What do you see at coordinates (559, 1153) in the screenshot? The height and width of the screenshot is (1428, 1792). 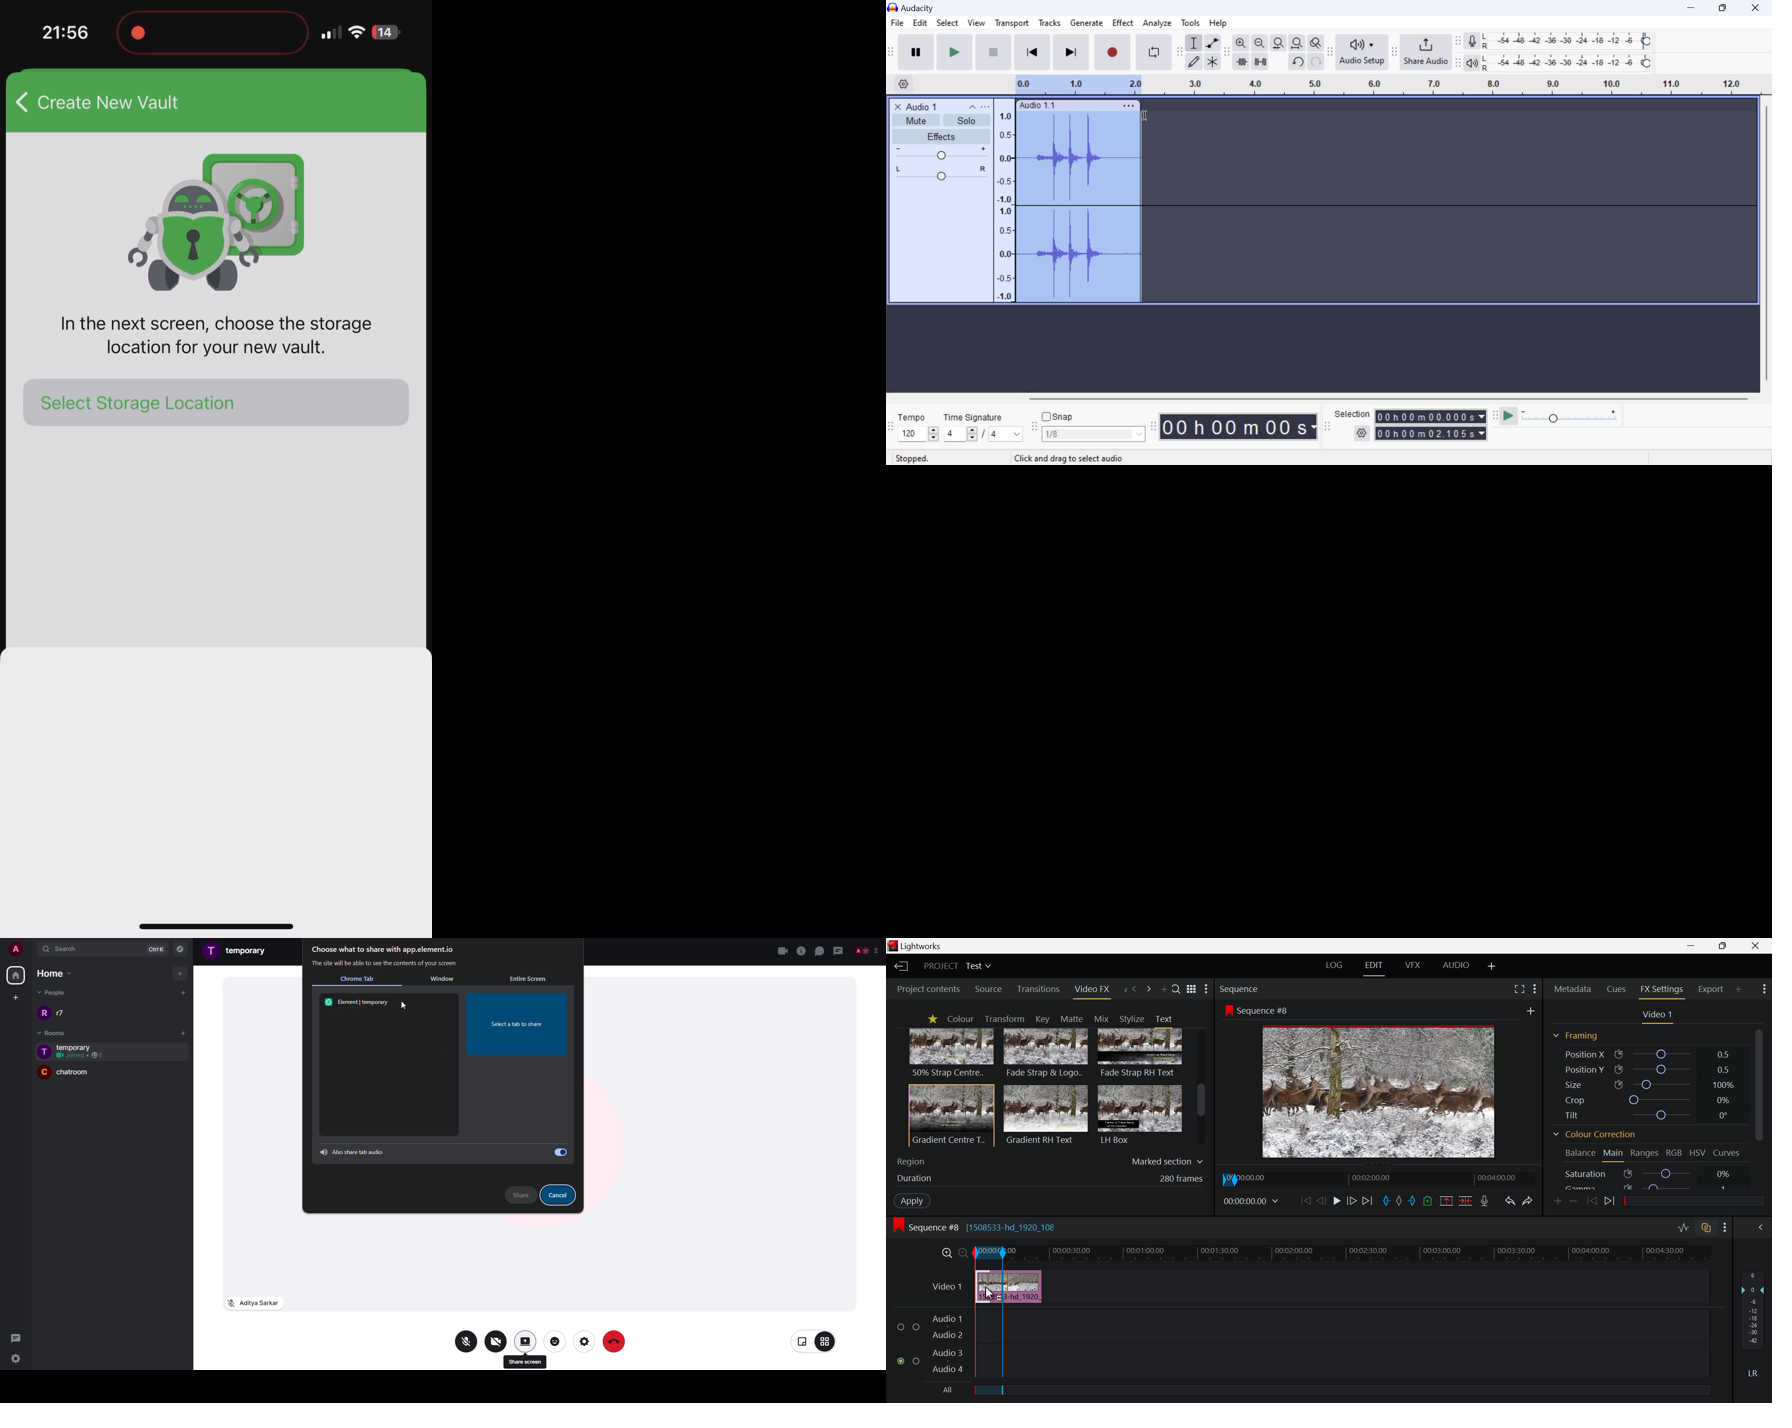 I see `enabled` at bounding box center [559, 1153].